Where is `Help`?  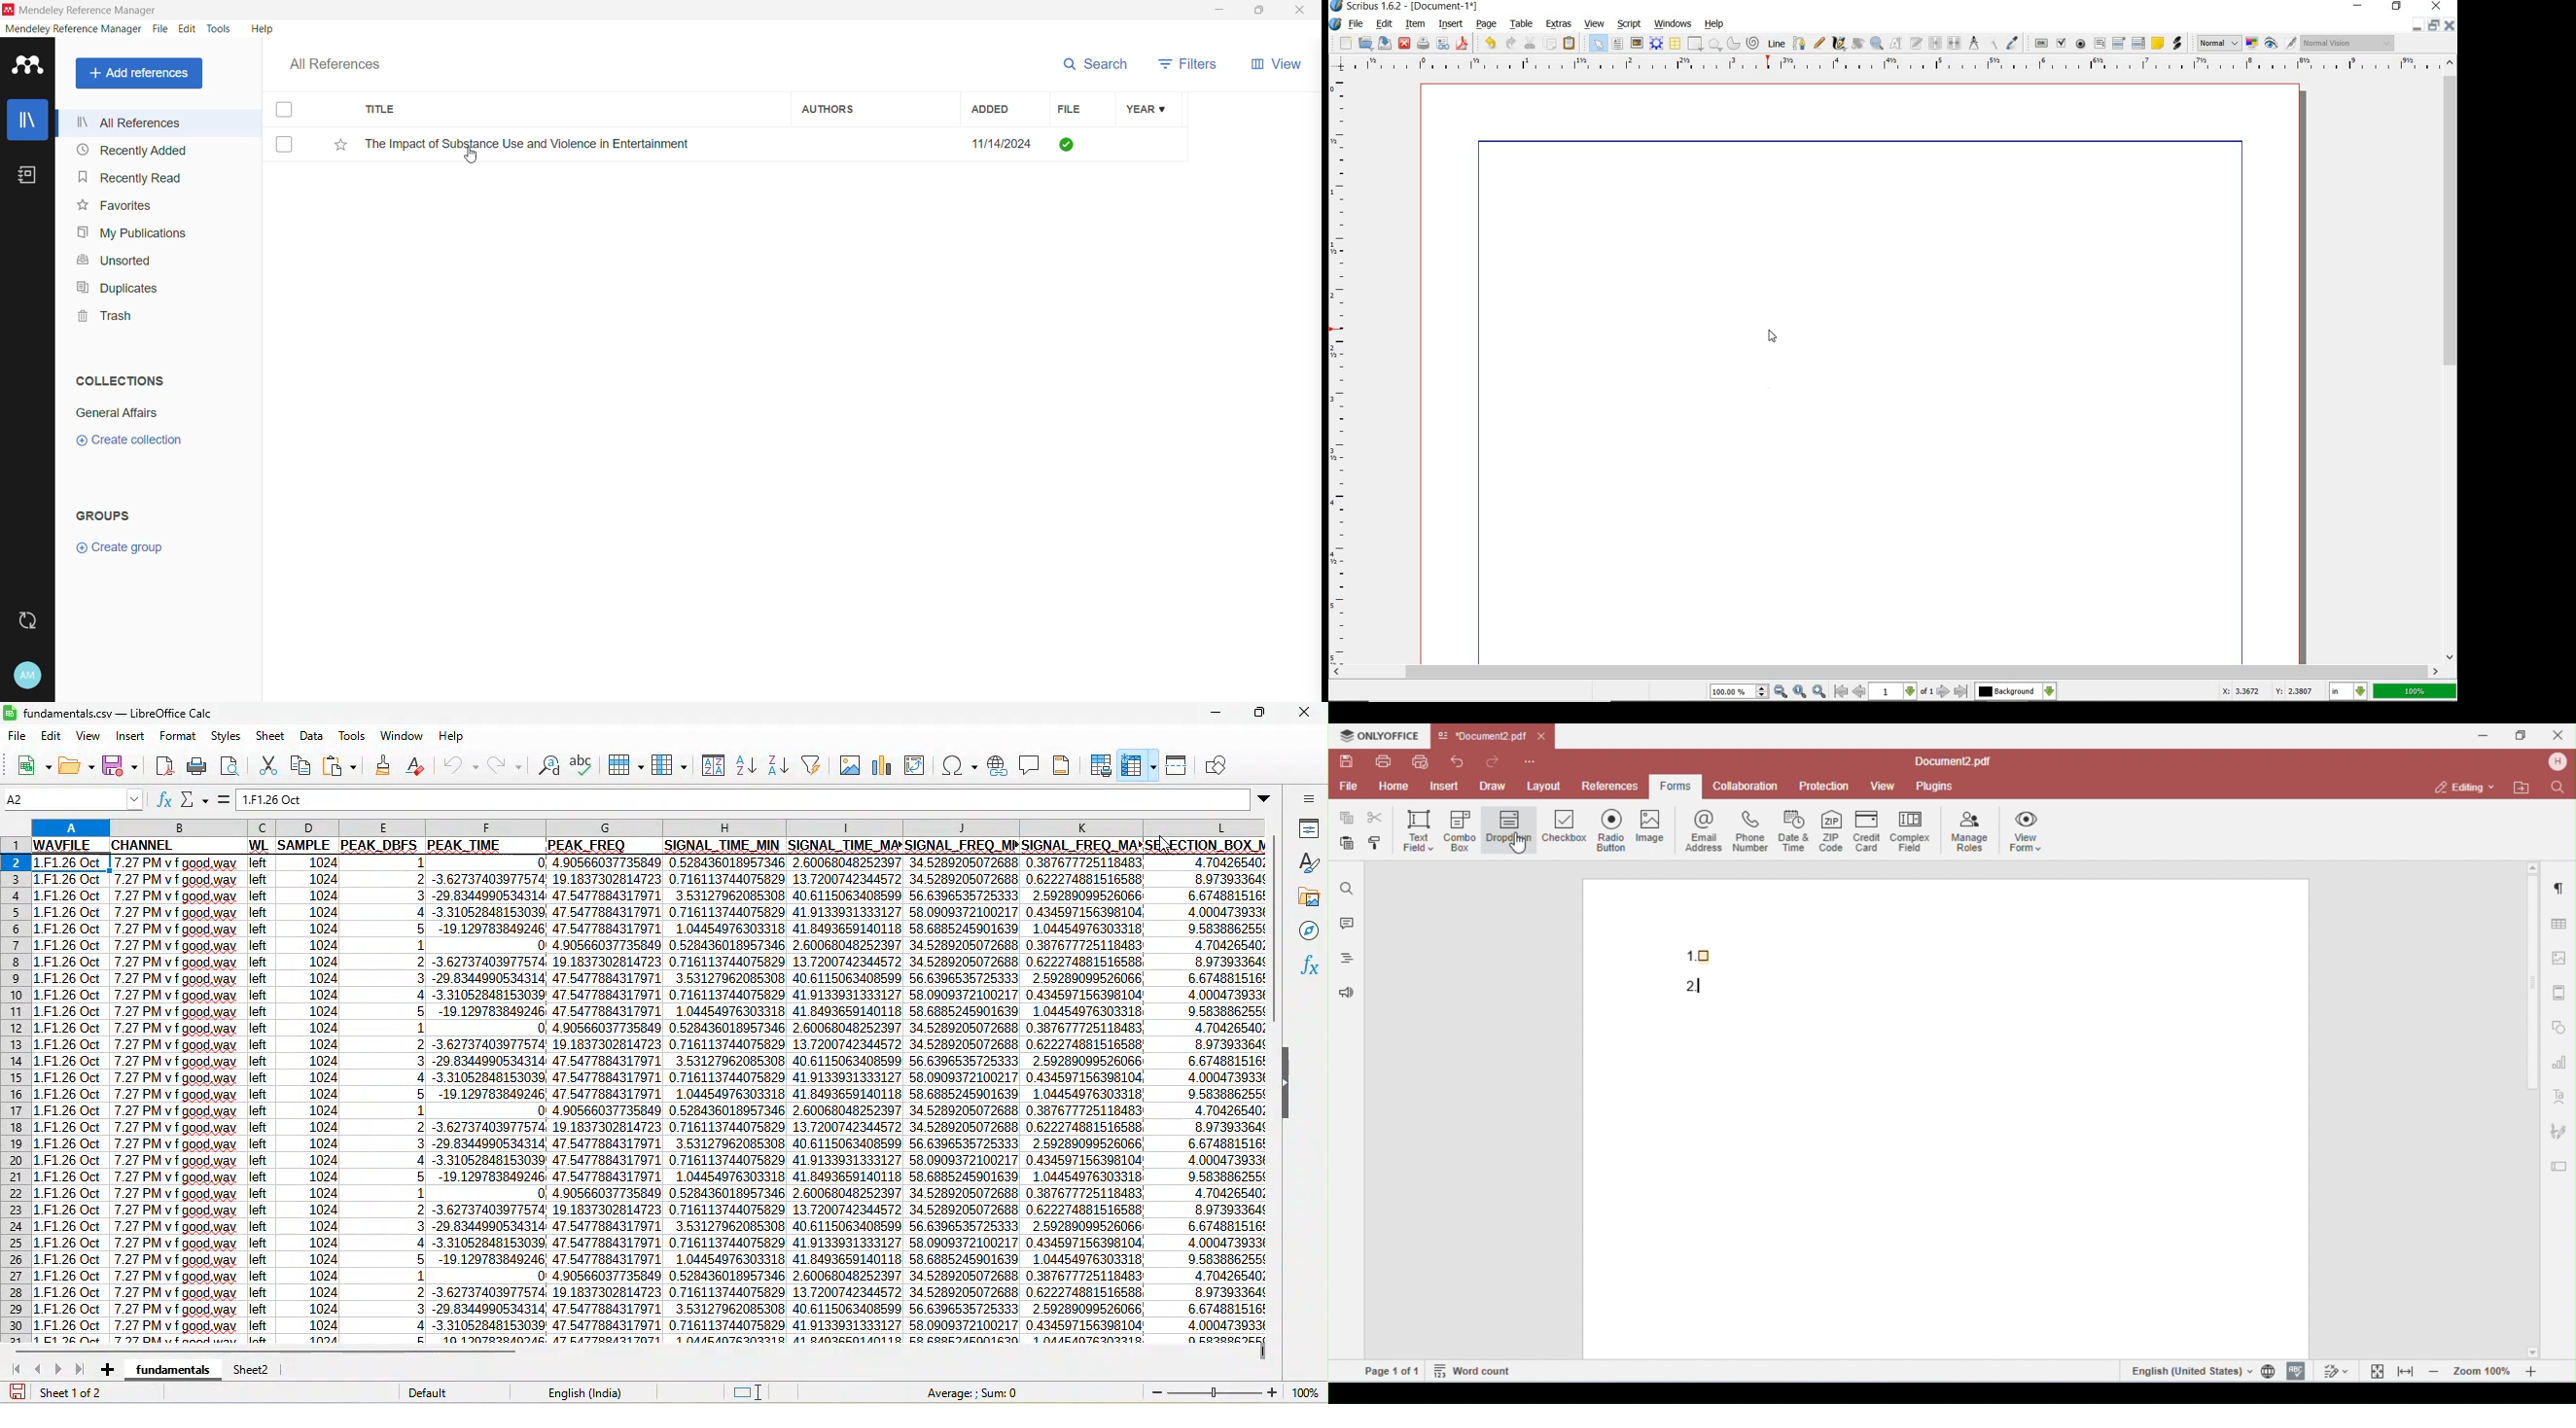 Help is located at coordinates (261, 28).